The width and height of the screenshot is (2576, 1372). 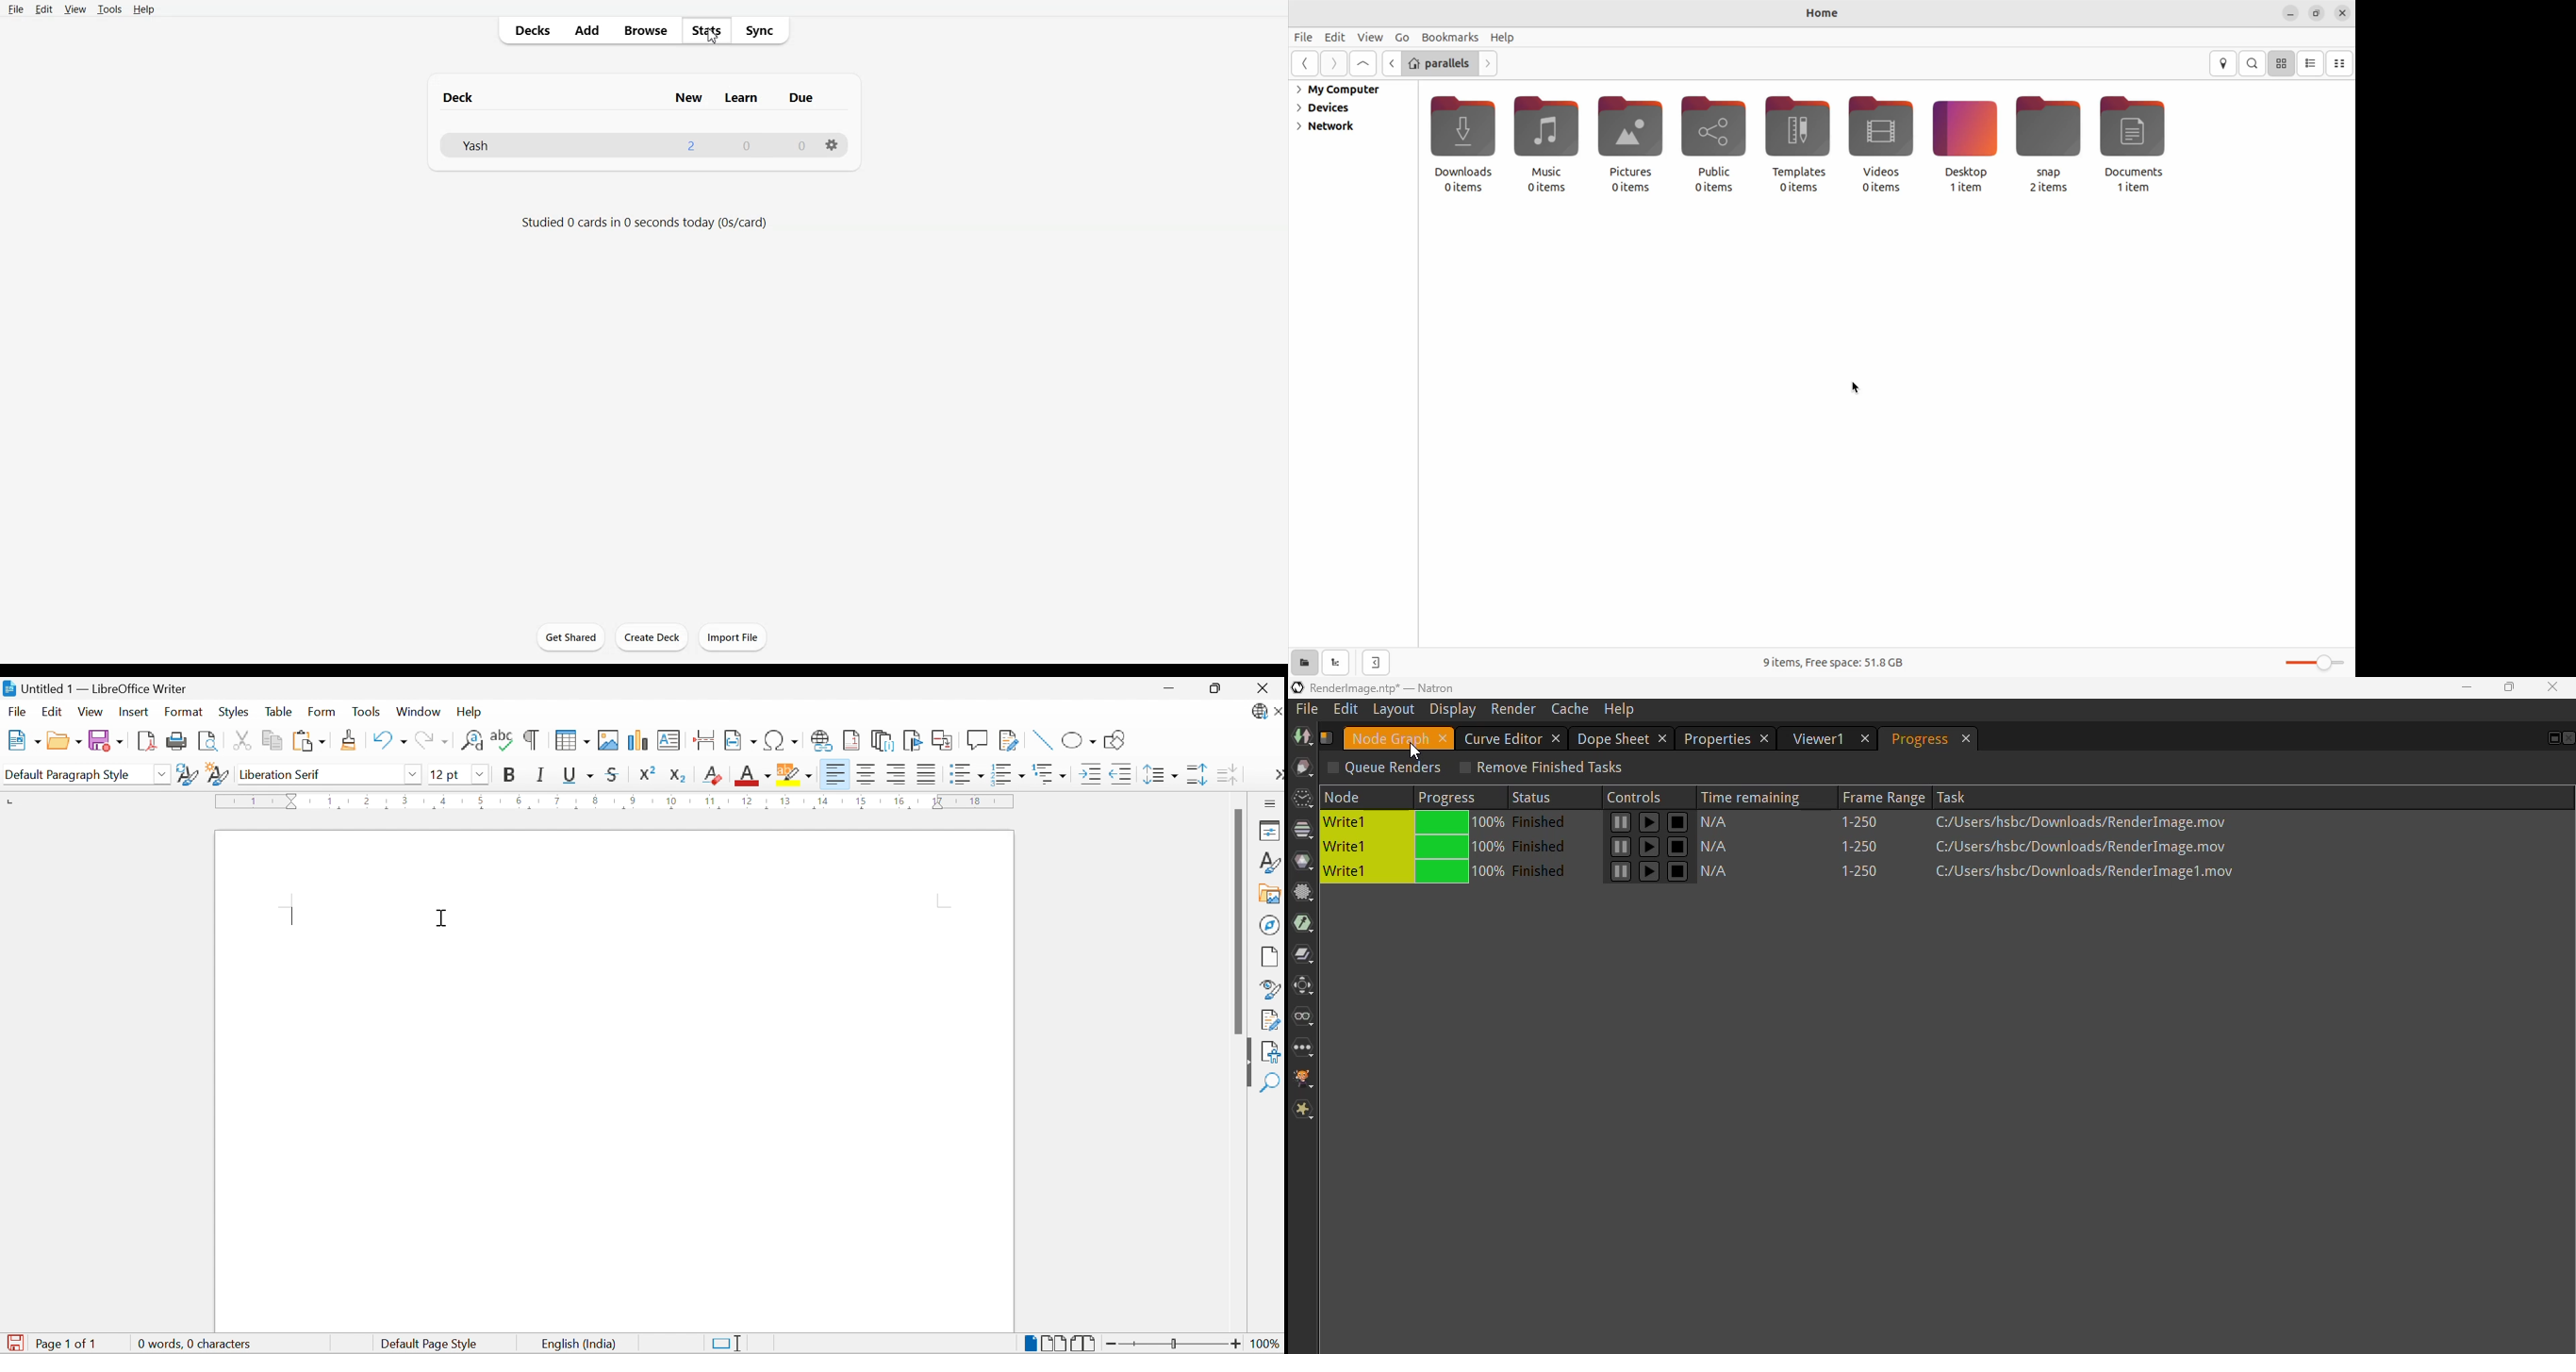 What do you see at coordinates (796, 773) in the screenshot?
I see `Character Highlighting Color` at bounding box center [796, 773].